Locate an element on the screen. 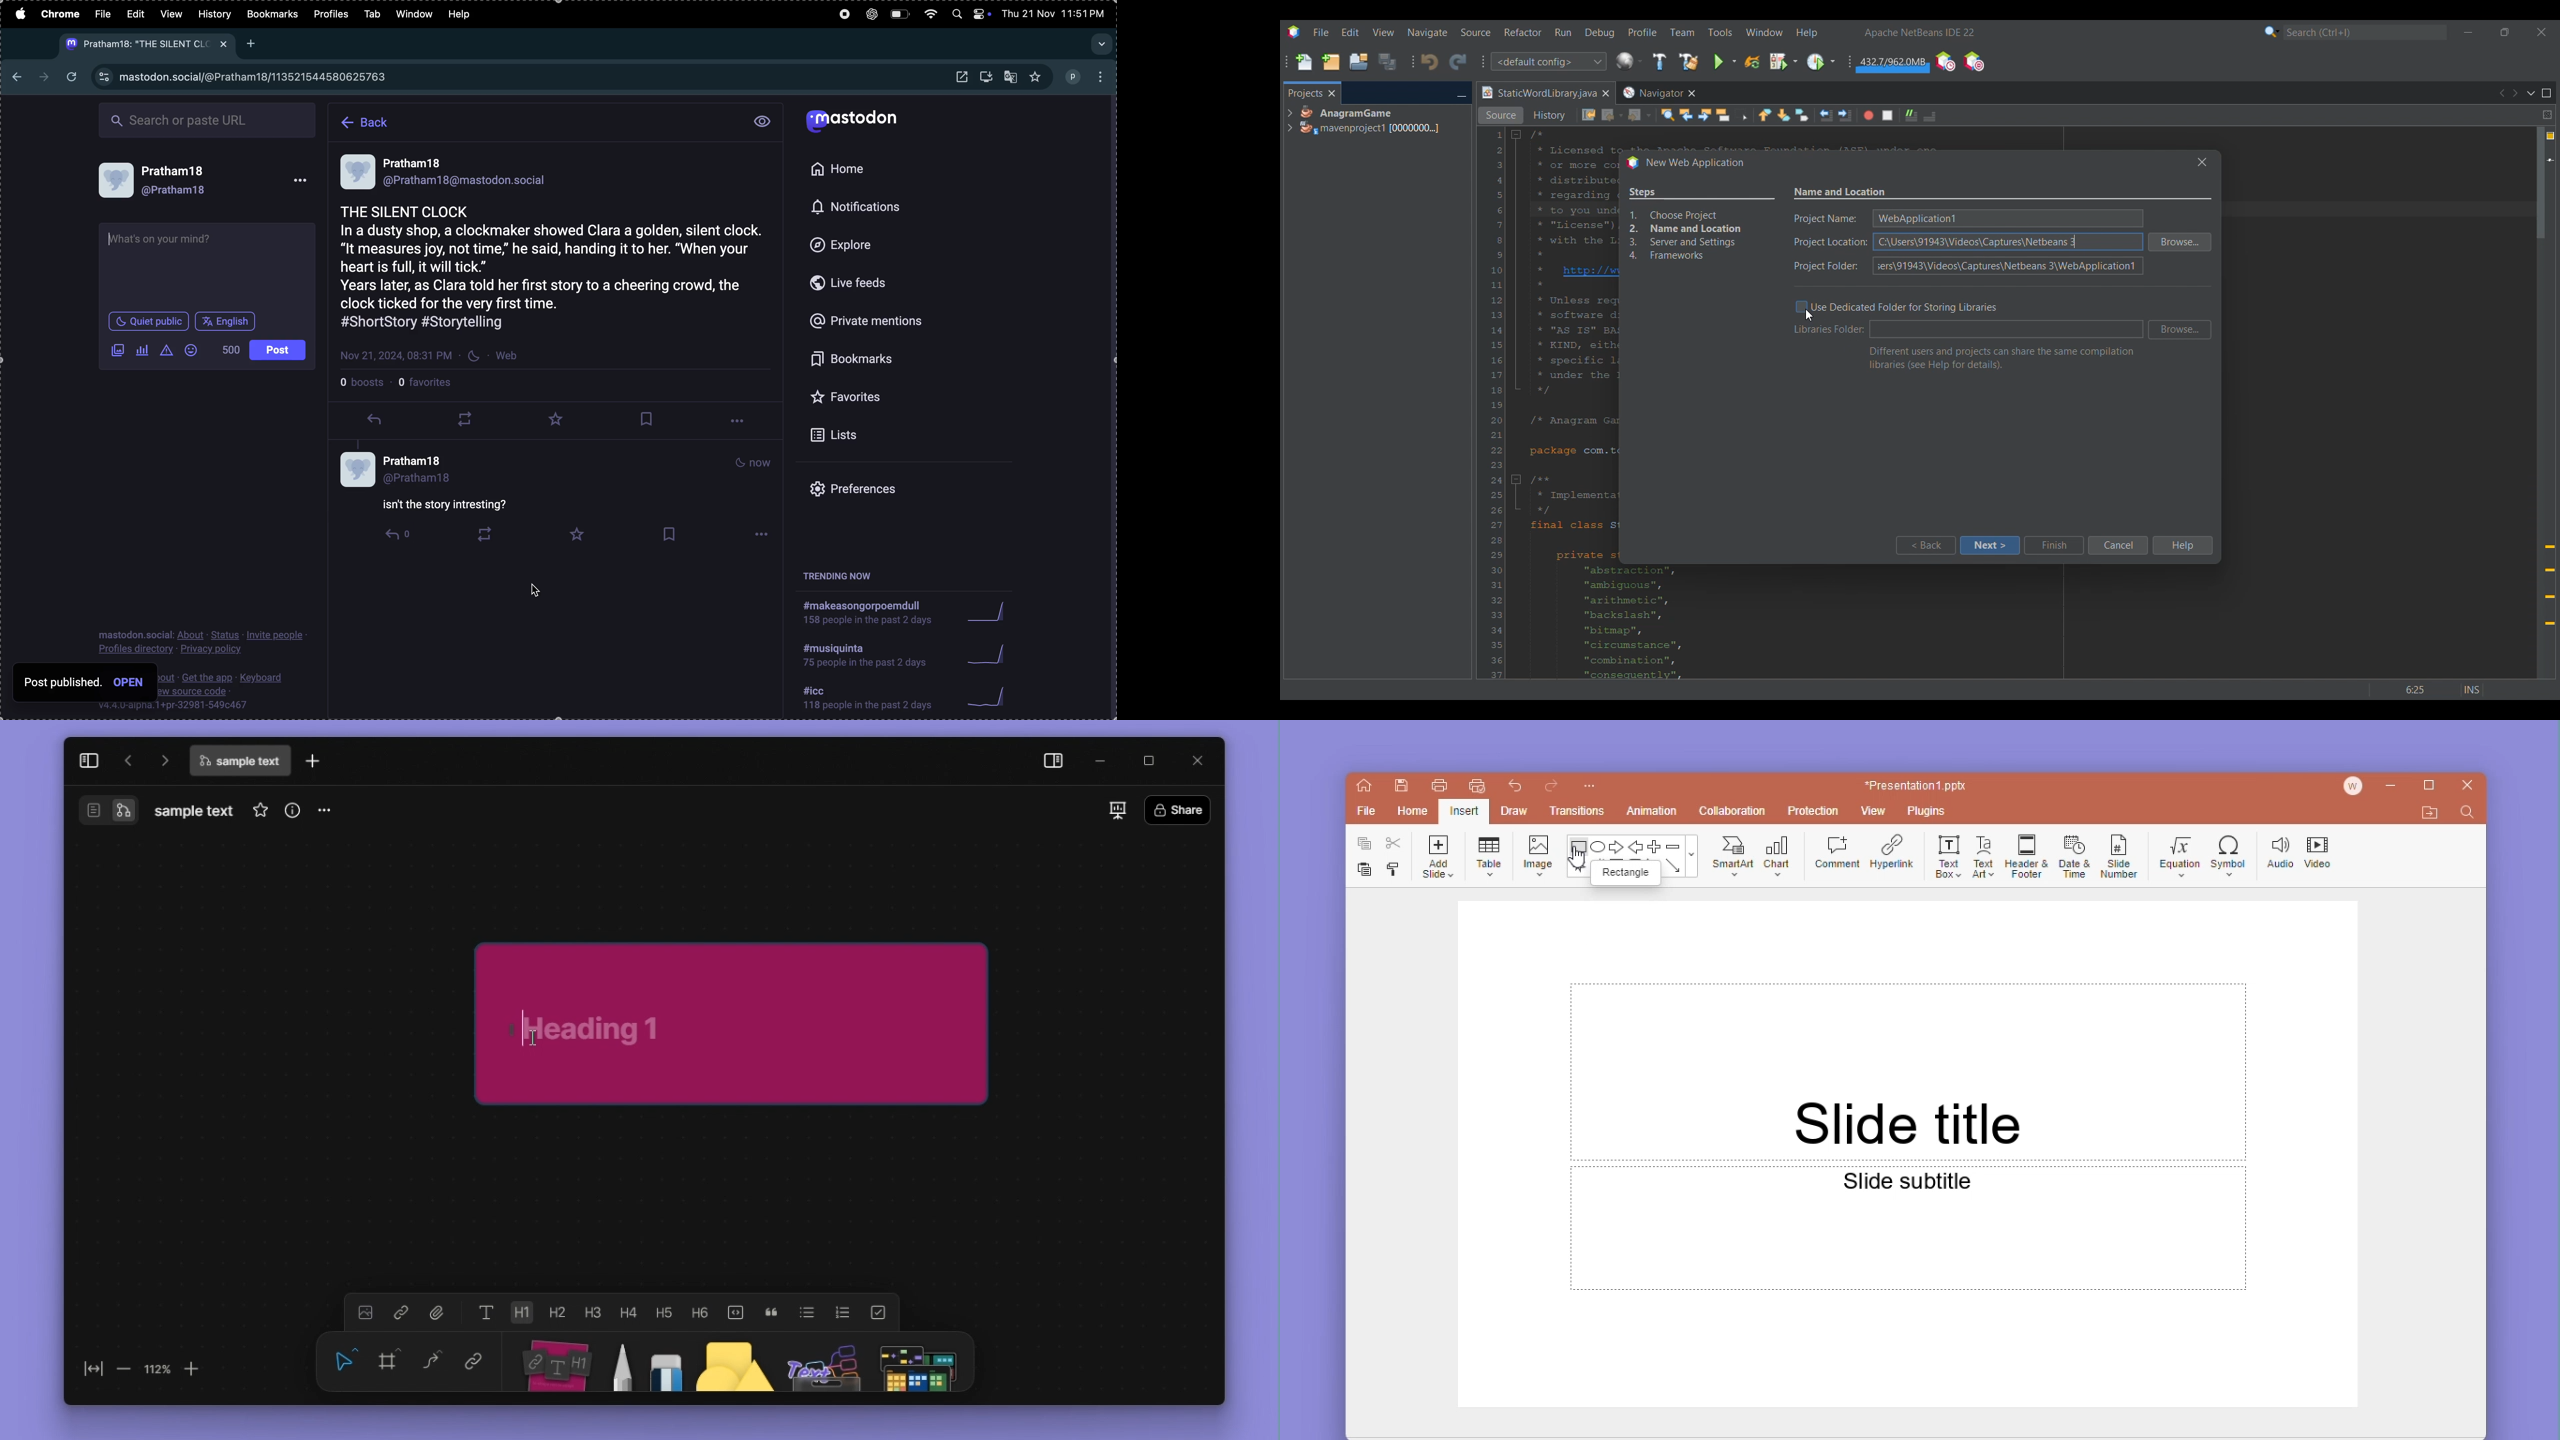 The width and height of the screenshot is (2576, 1456). content warning is located at coordinates (167, 353).